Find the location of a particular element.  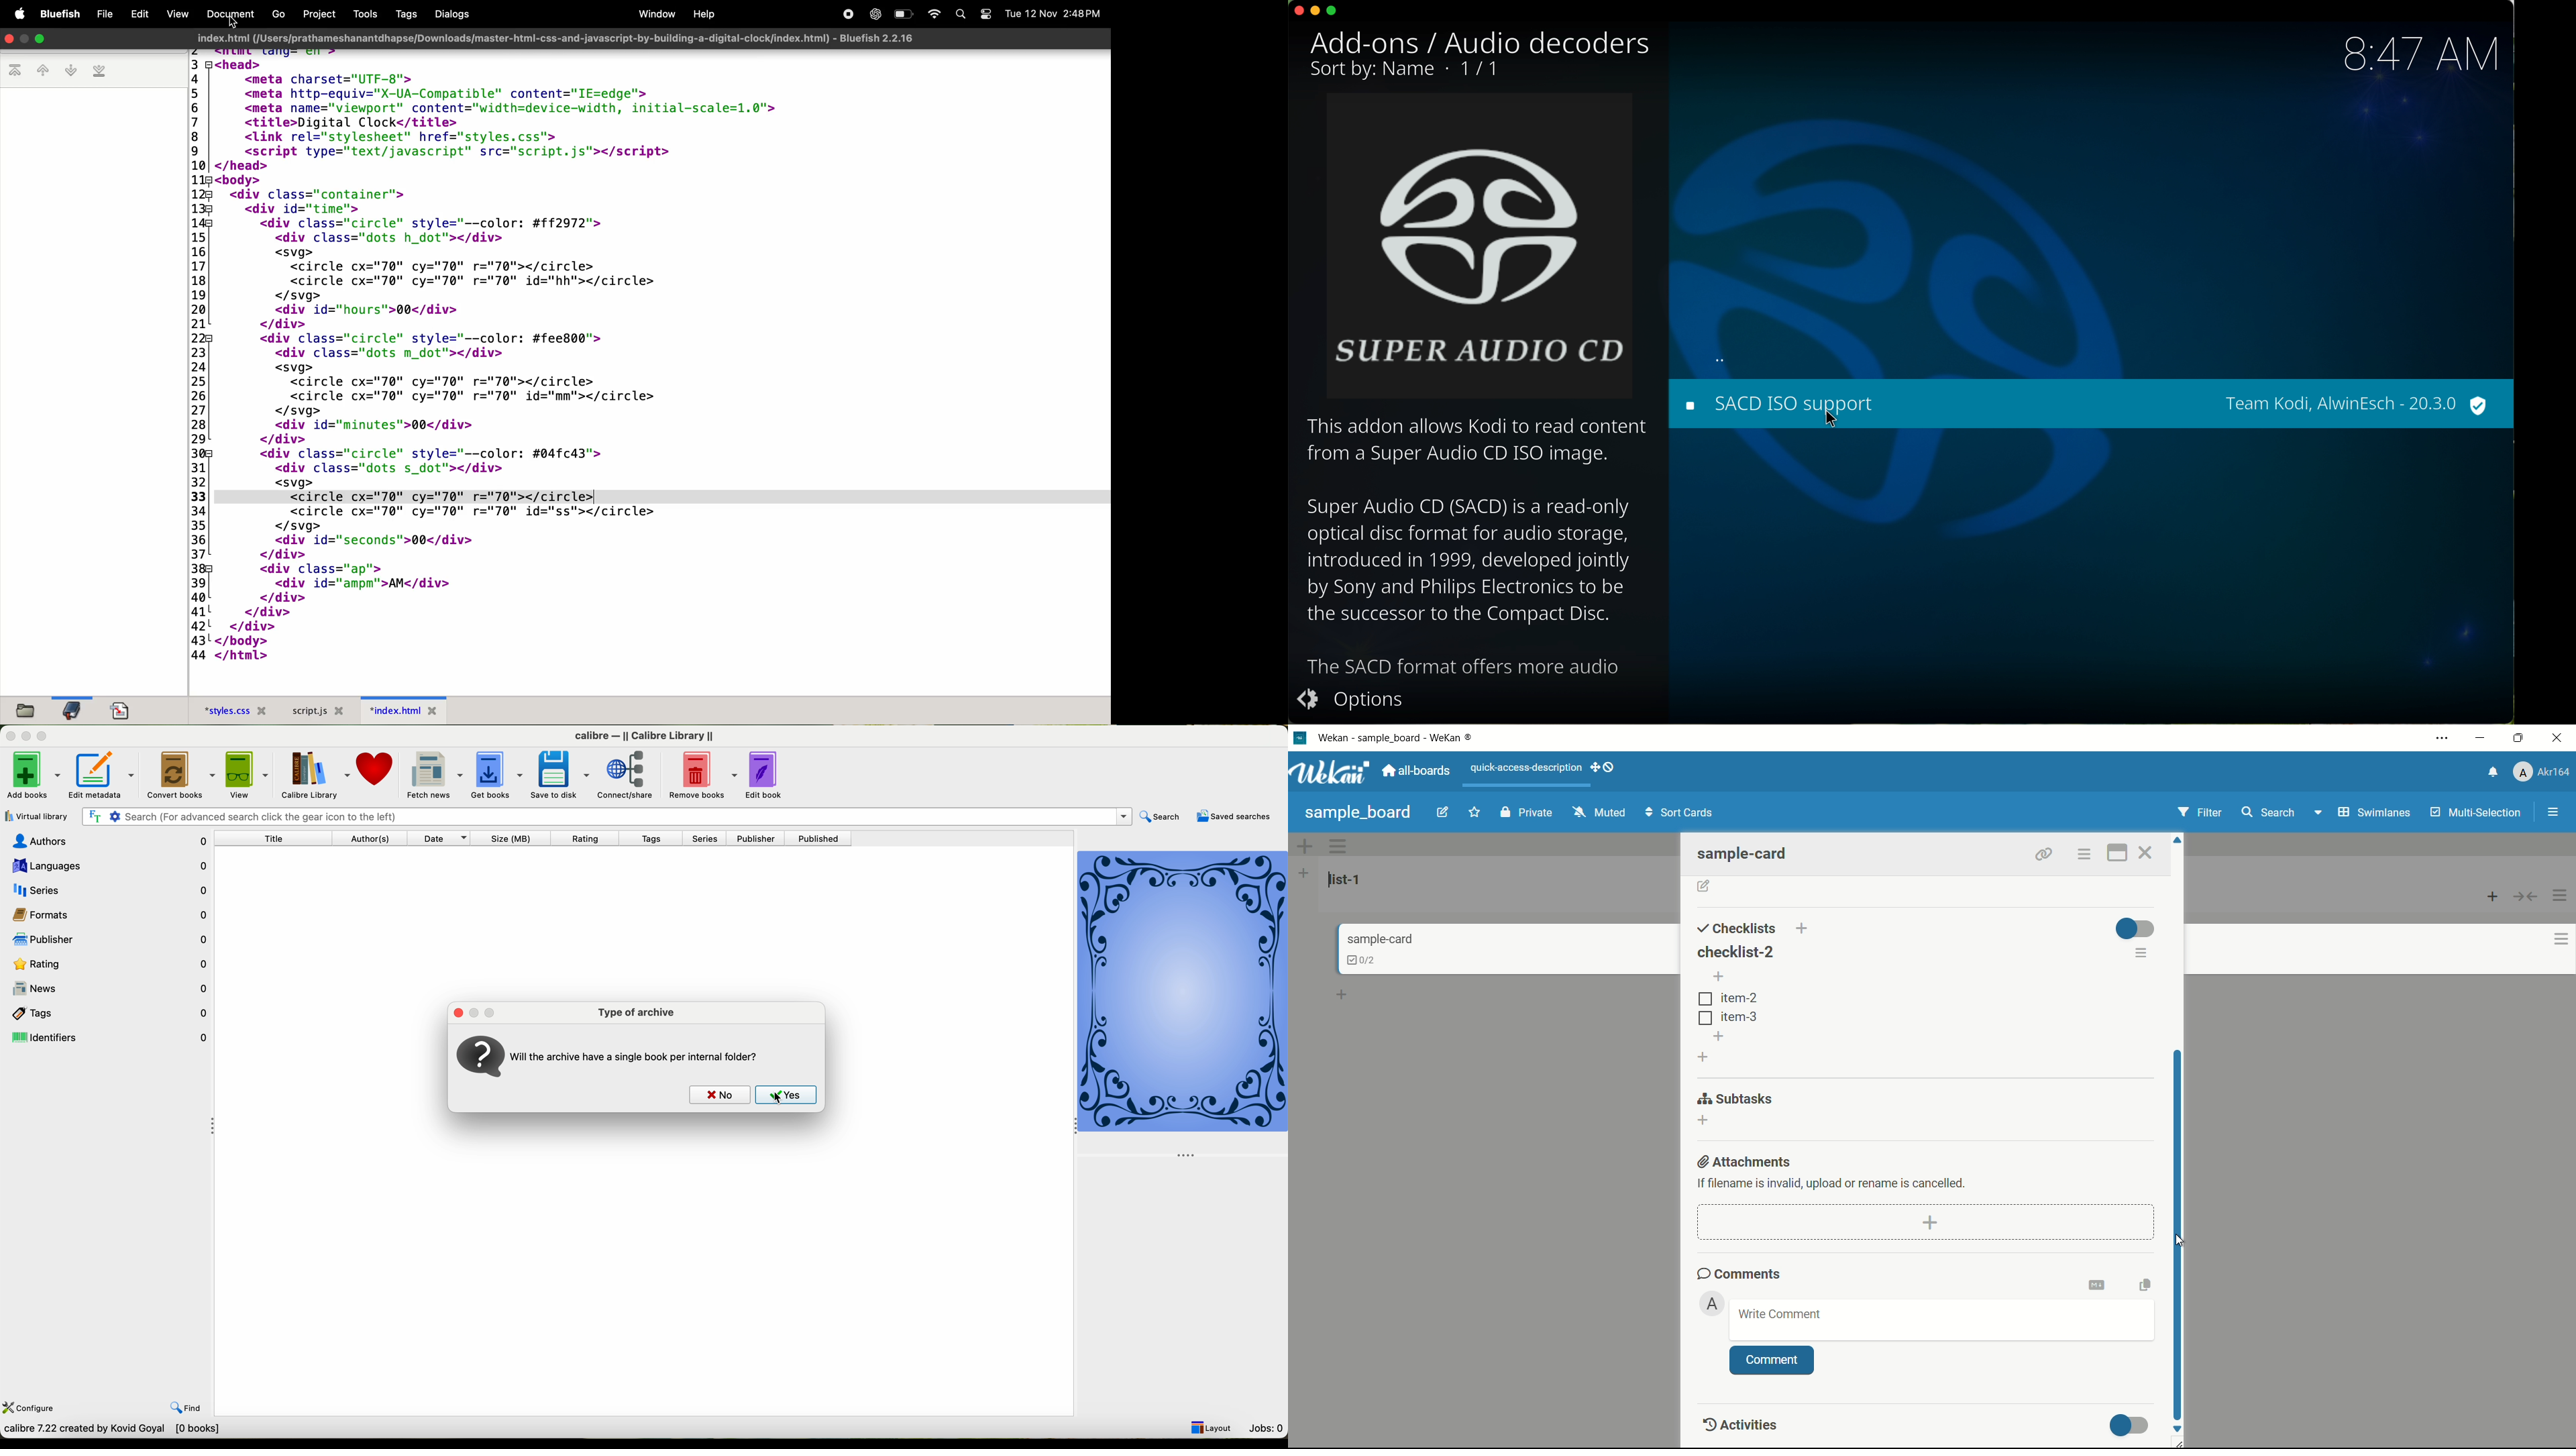

Sort Cards is located at coordinates (1682, 812).